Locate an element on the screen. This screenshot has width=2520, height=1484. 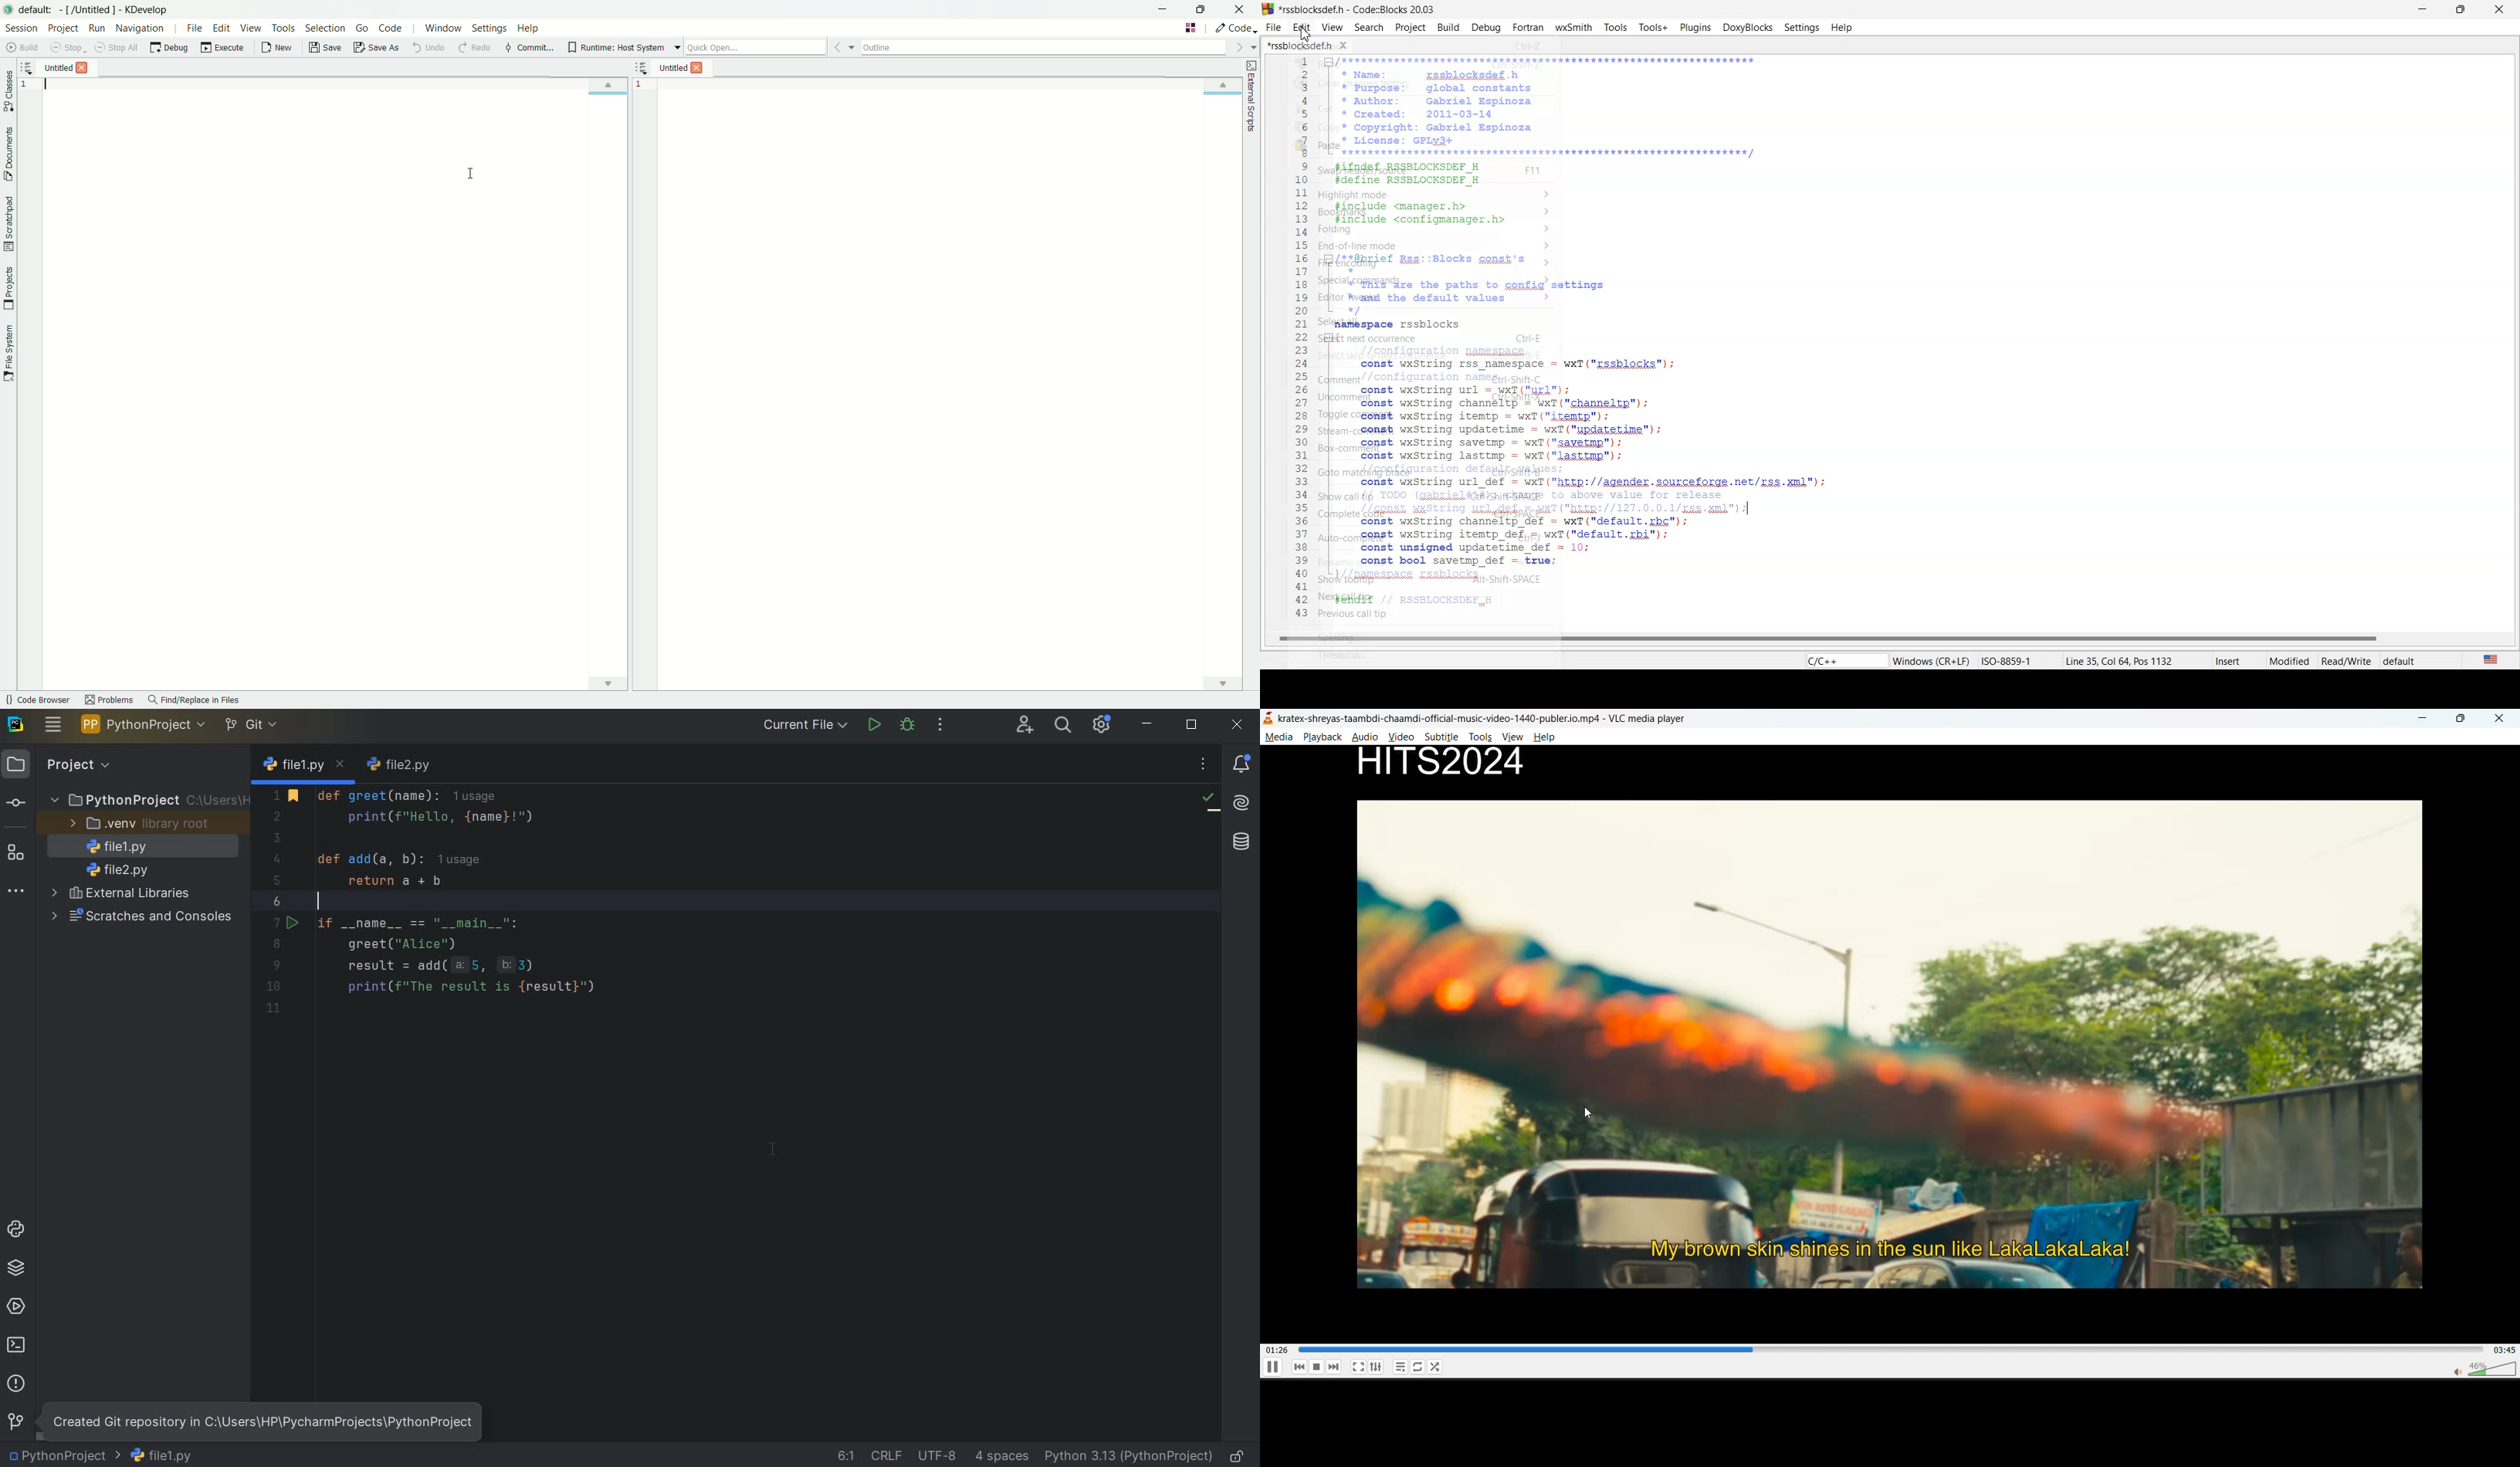
default is located at coordinates (2417, 658).